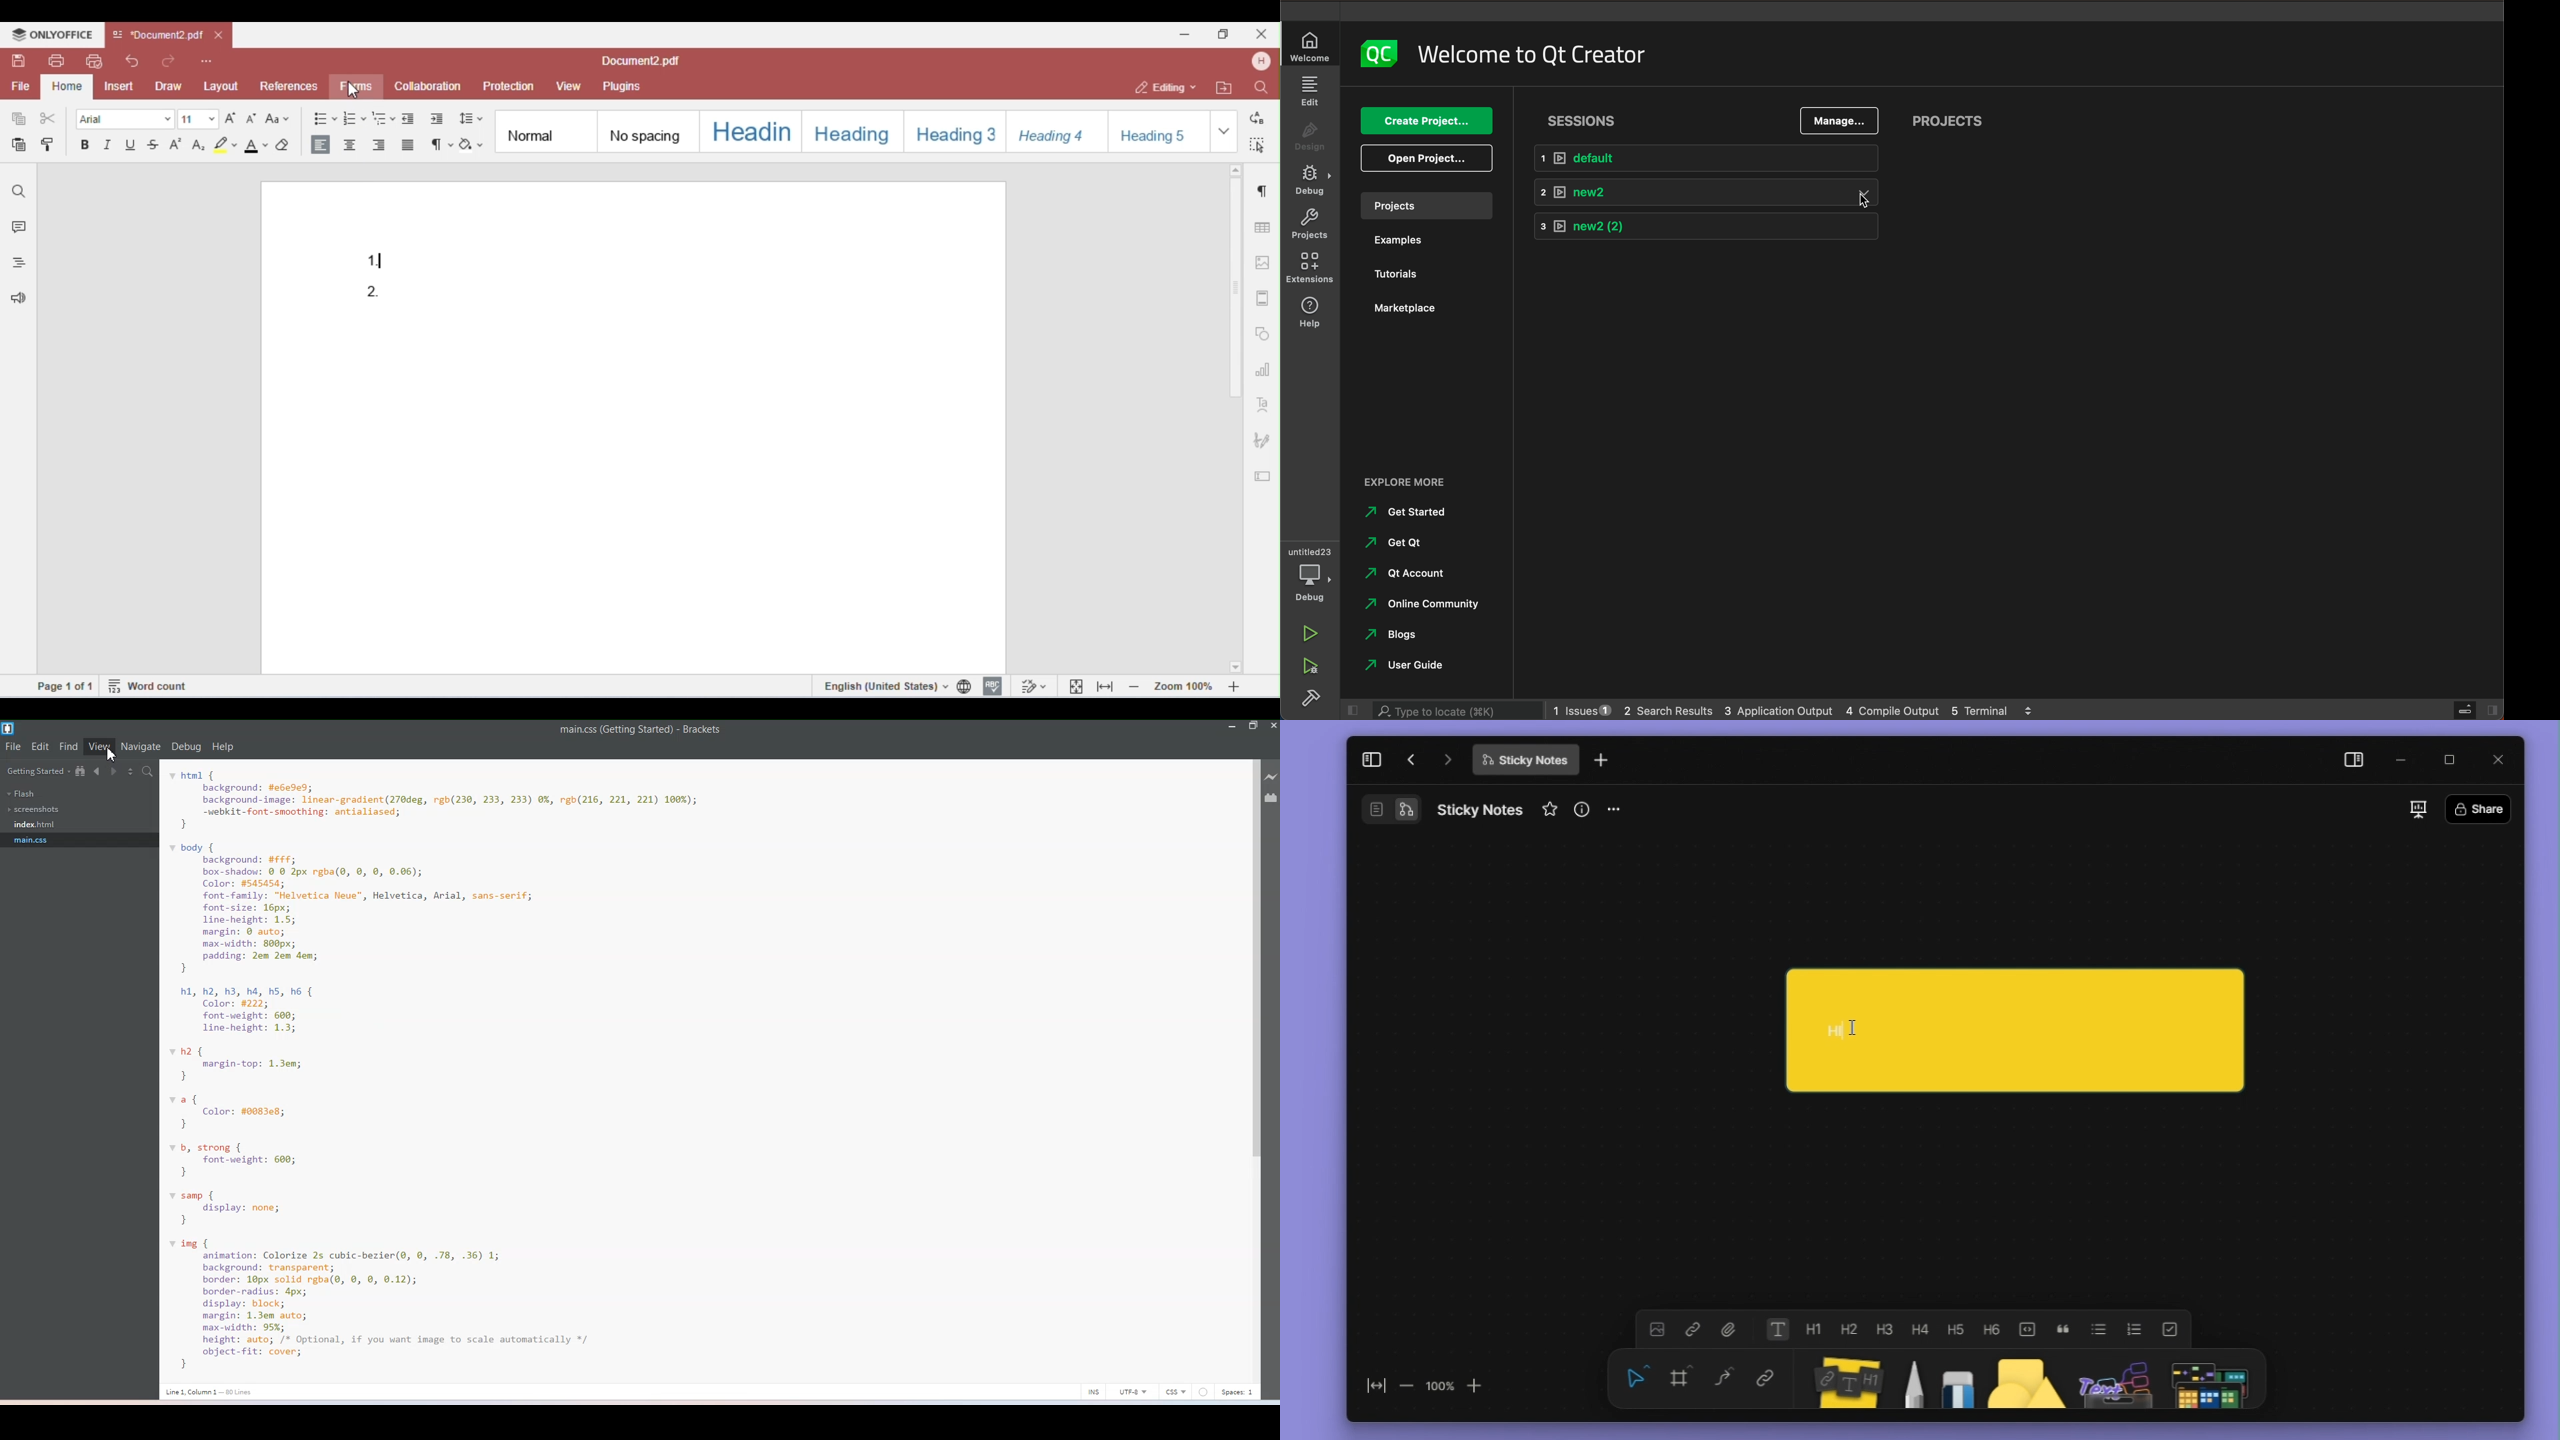 The height and width of the screenshot is (1456, 2576). Describe the element at coordinates (223, 747) in the screenshot. I see `Help` at that location.